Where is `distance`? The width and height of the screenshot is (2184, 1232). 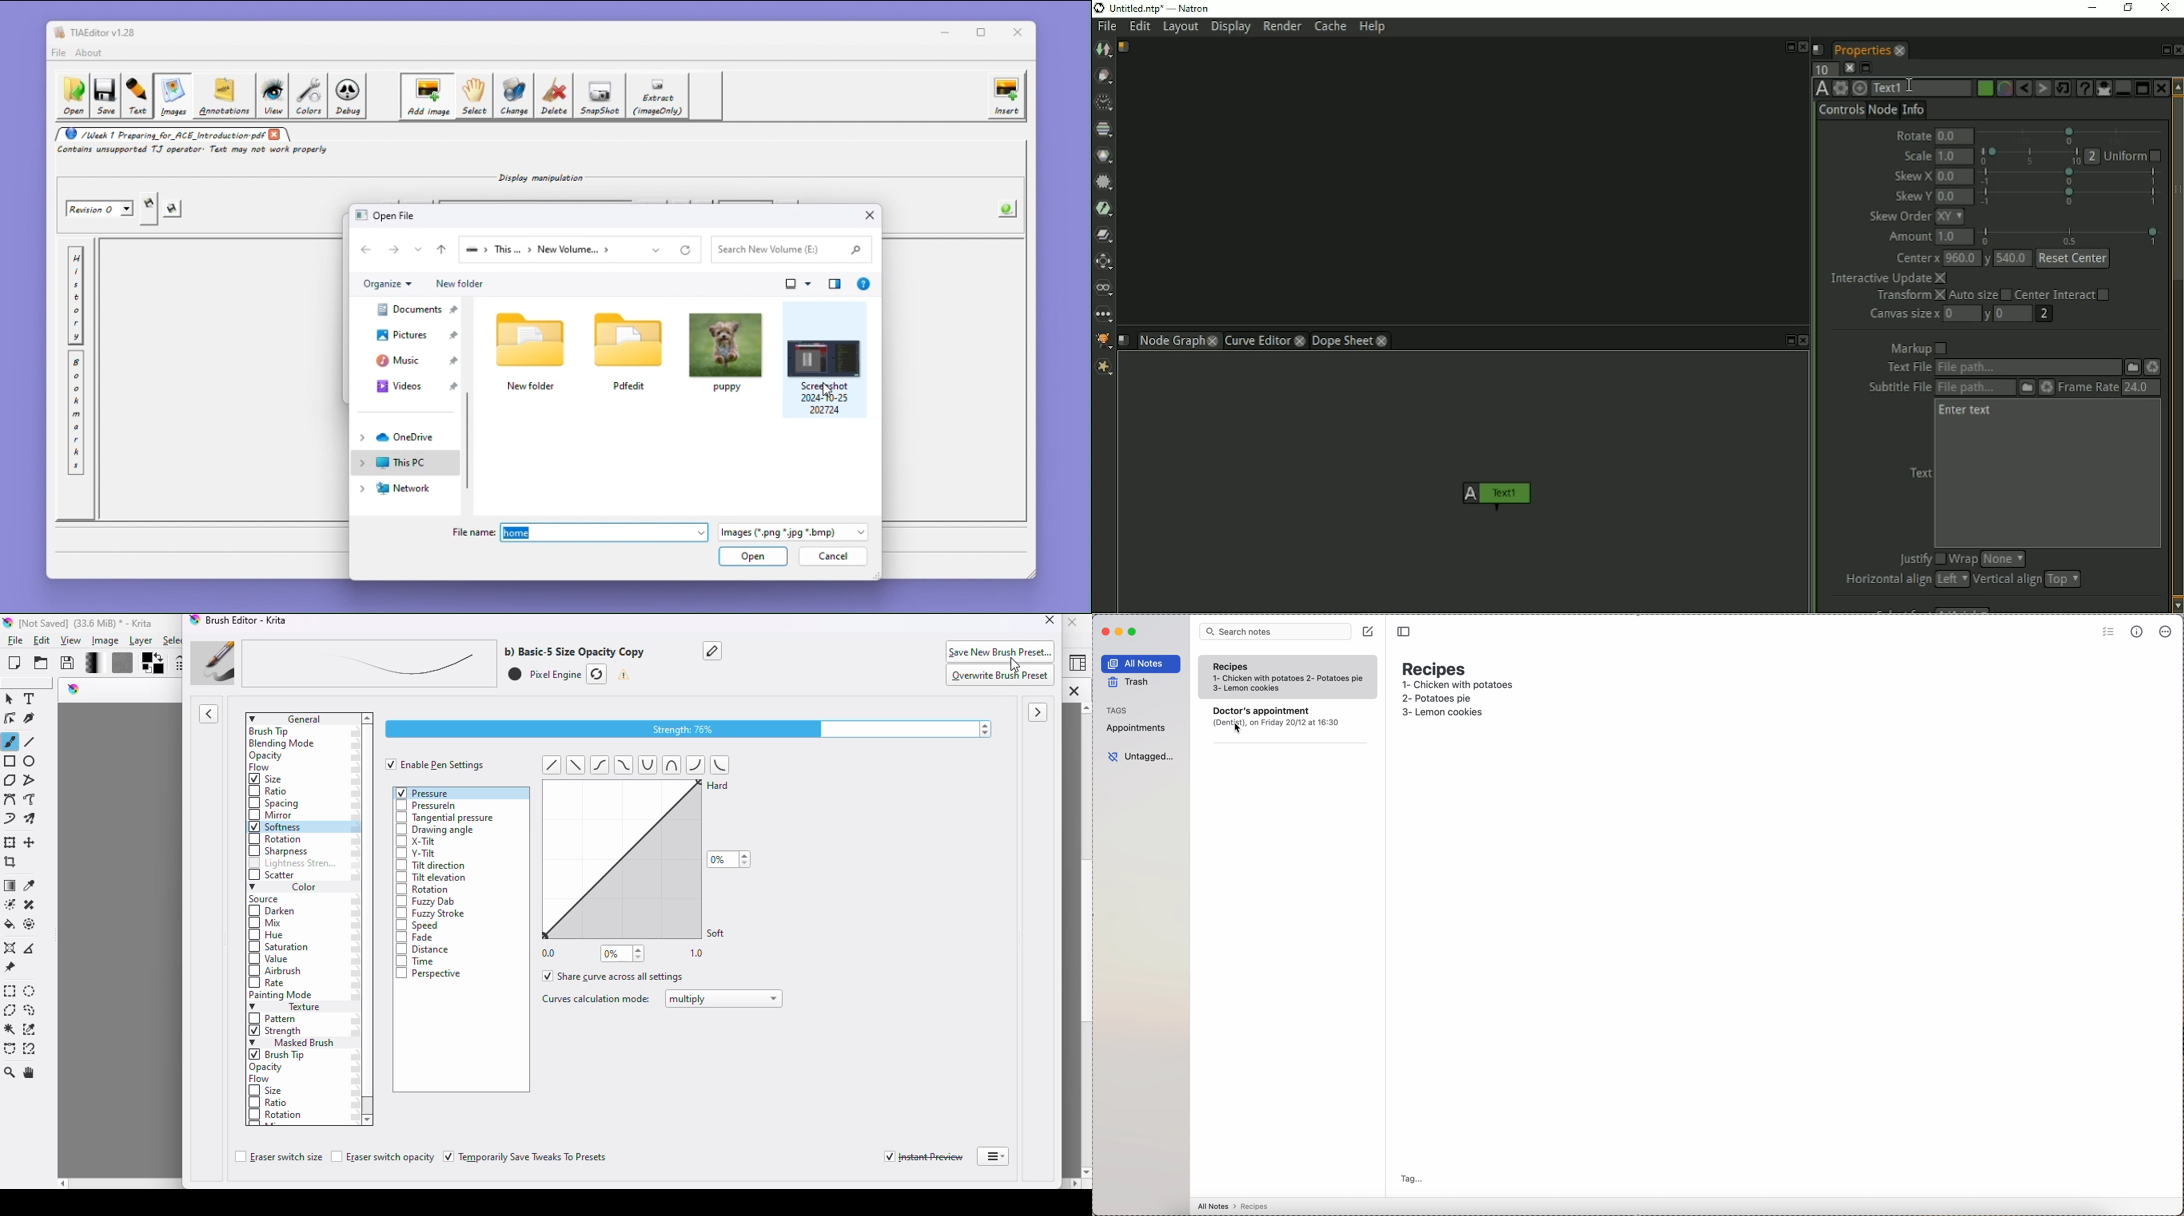 distance is located at coordinates (425, 951).